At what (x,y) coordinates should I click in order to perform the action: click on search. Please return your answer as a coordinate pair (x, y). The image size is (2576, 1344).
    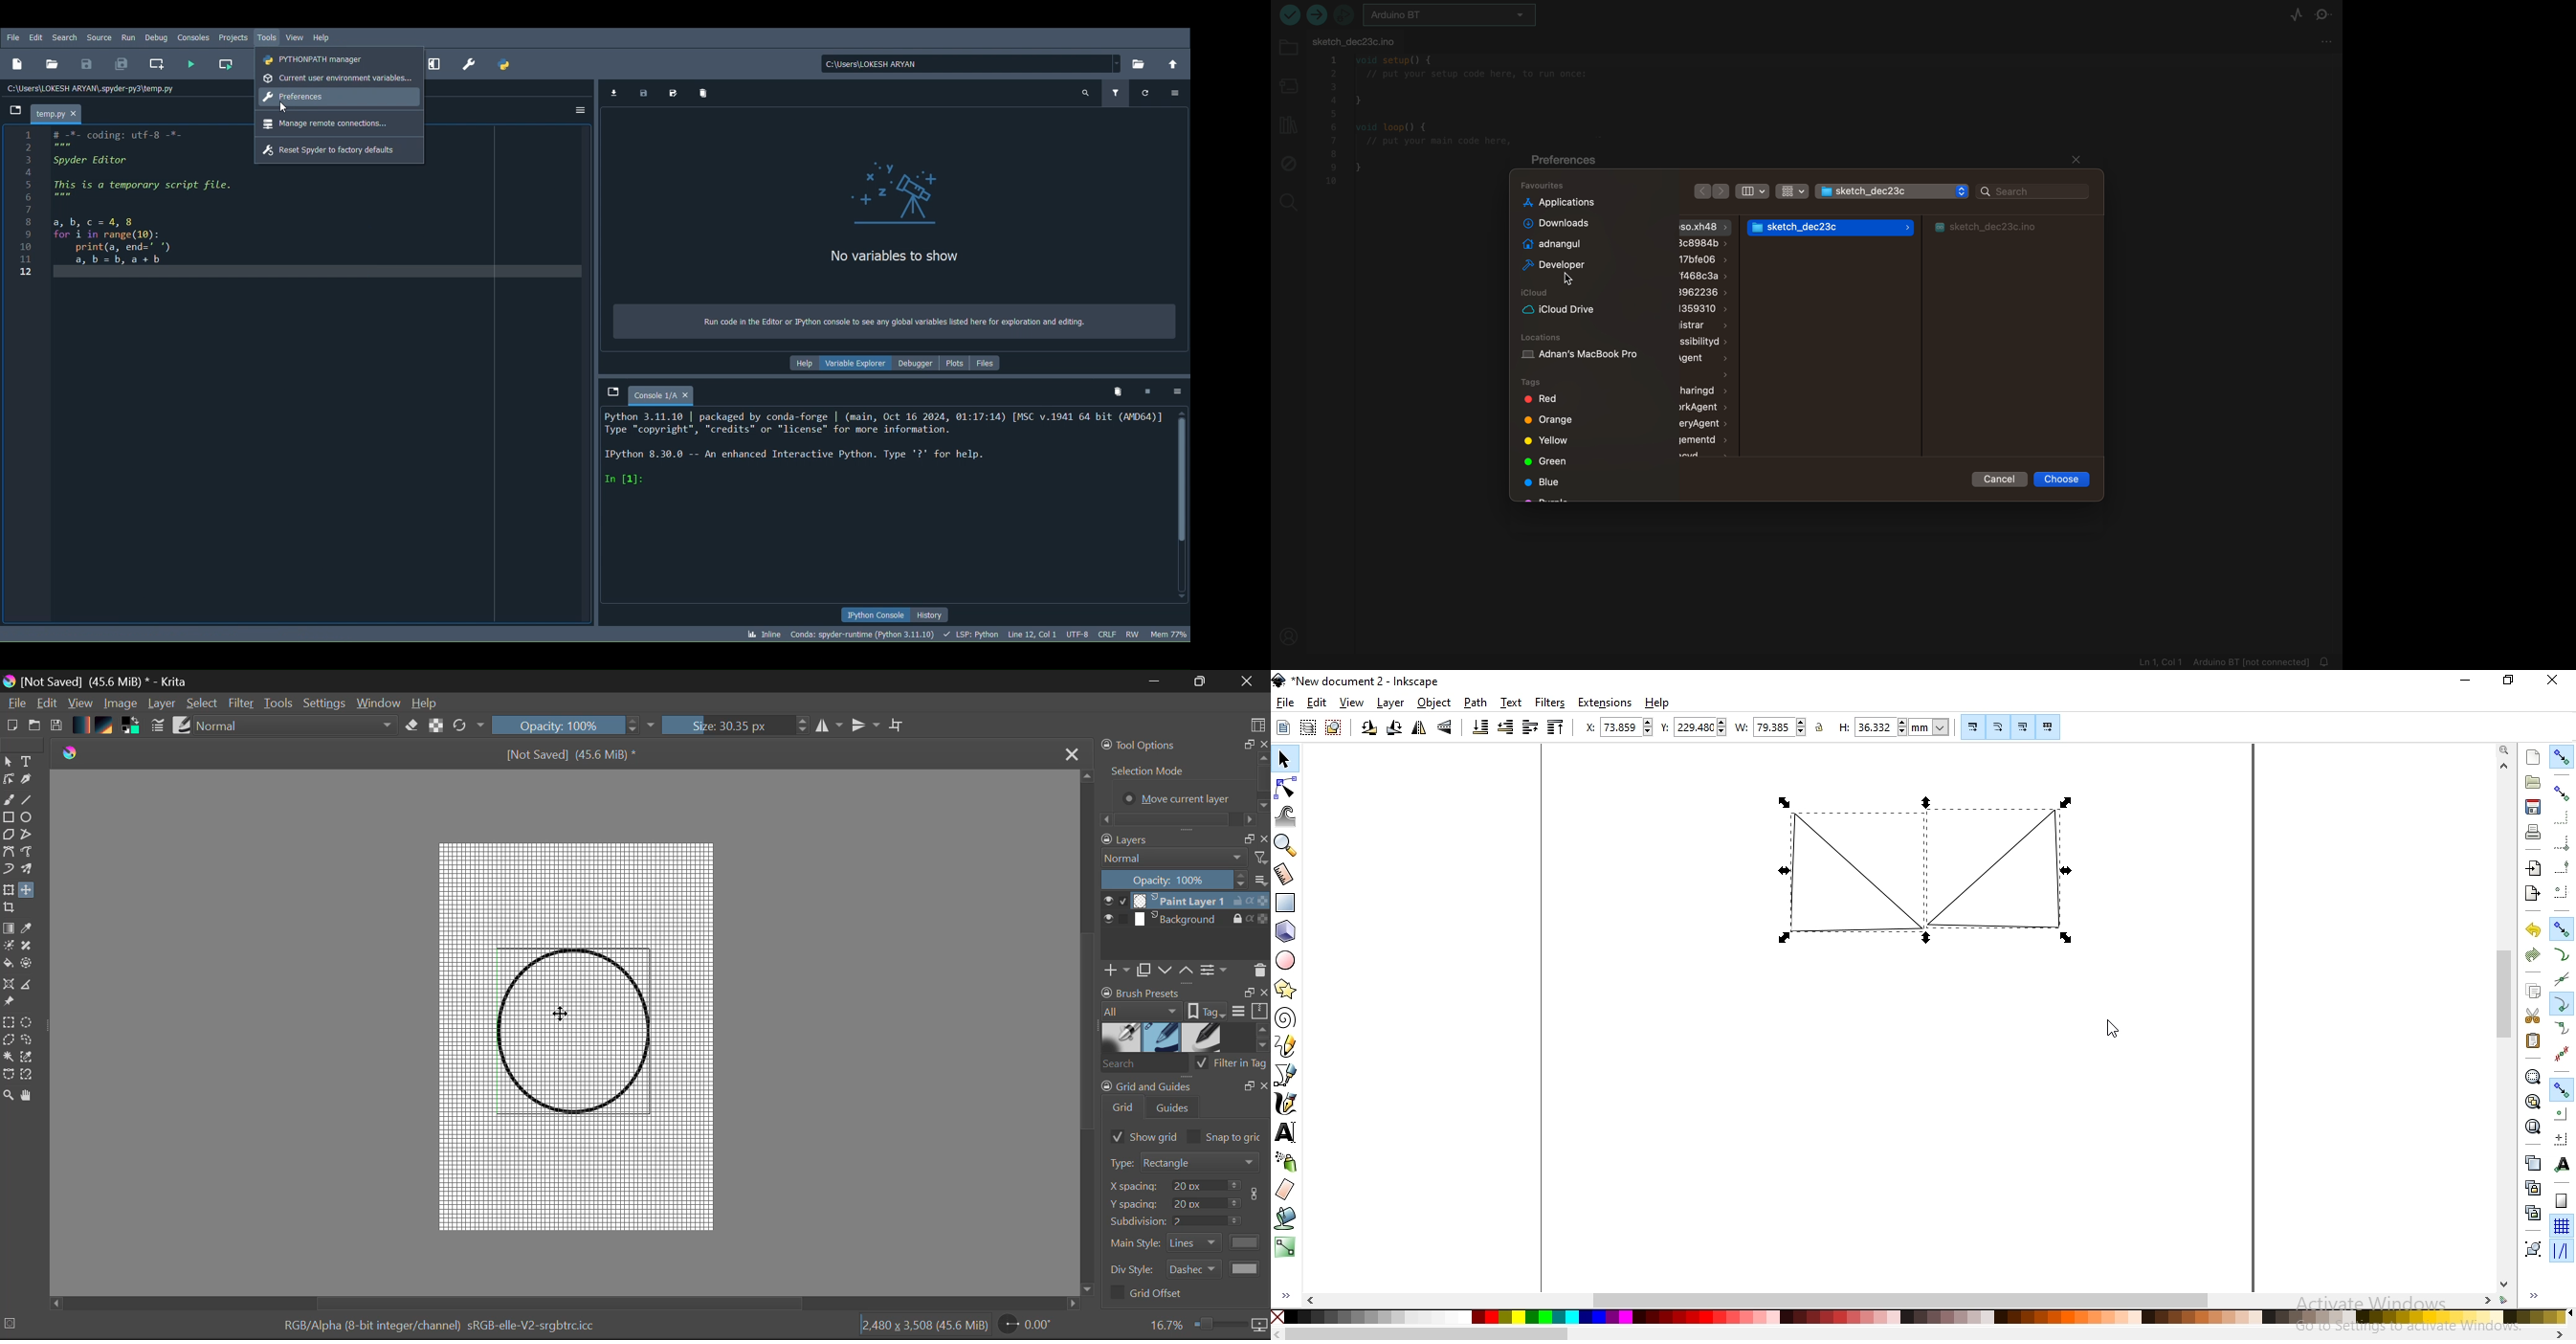
    Looking at the image, I should click on (2035, 191).